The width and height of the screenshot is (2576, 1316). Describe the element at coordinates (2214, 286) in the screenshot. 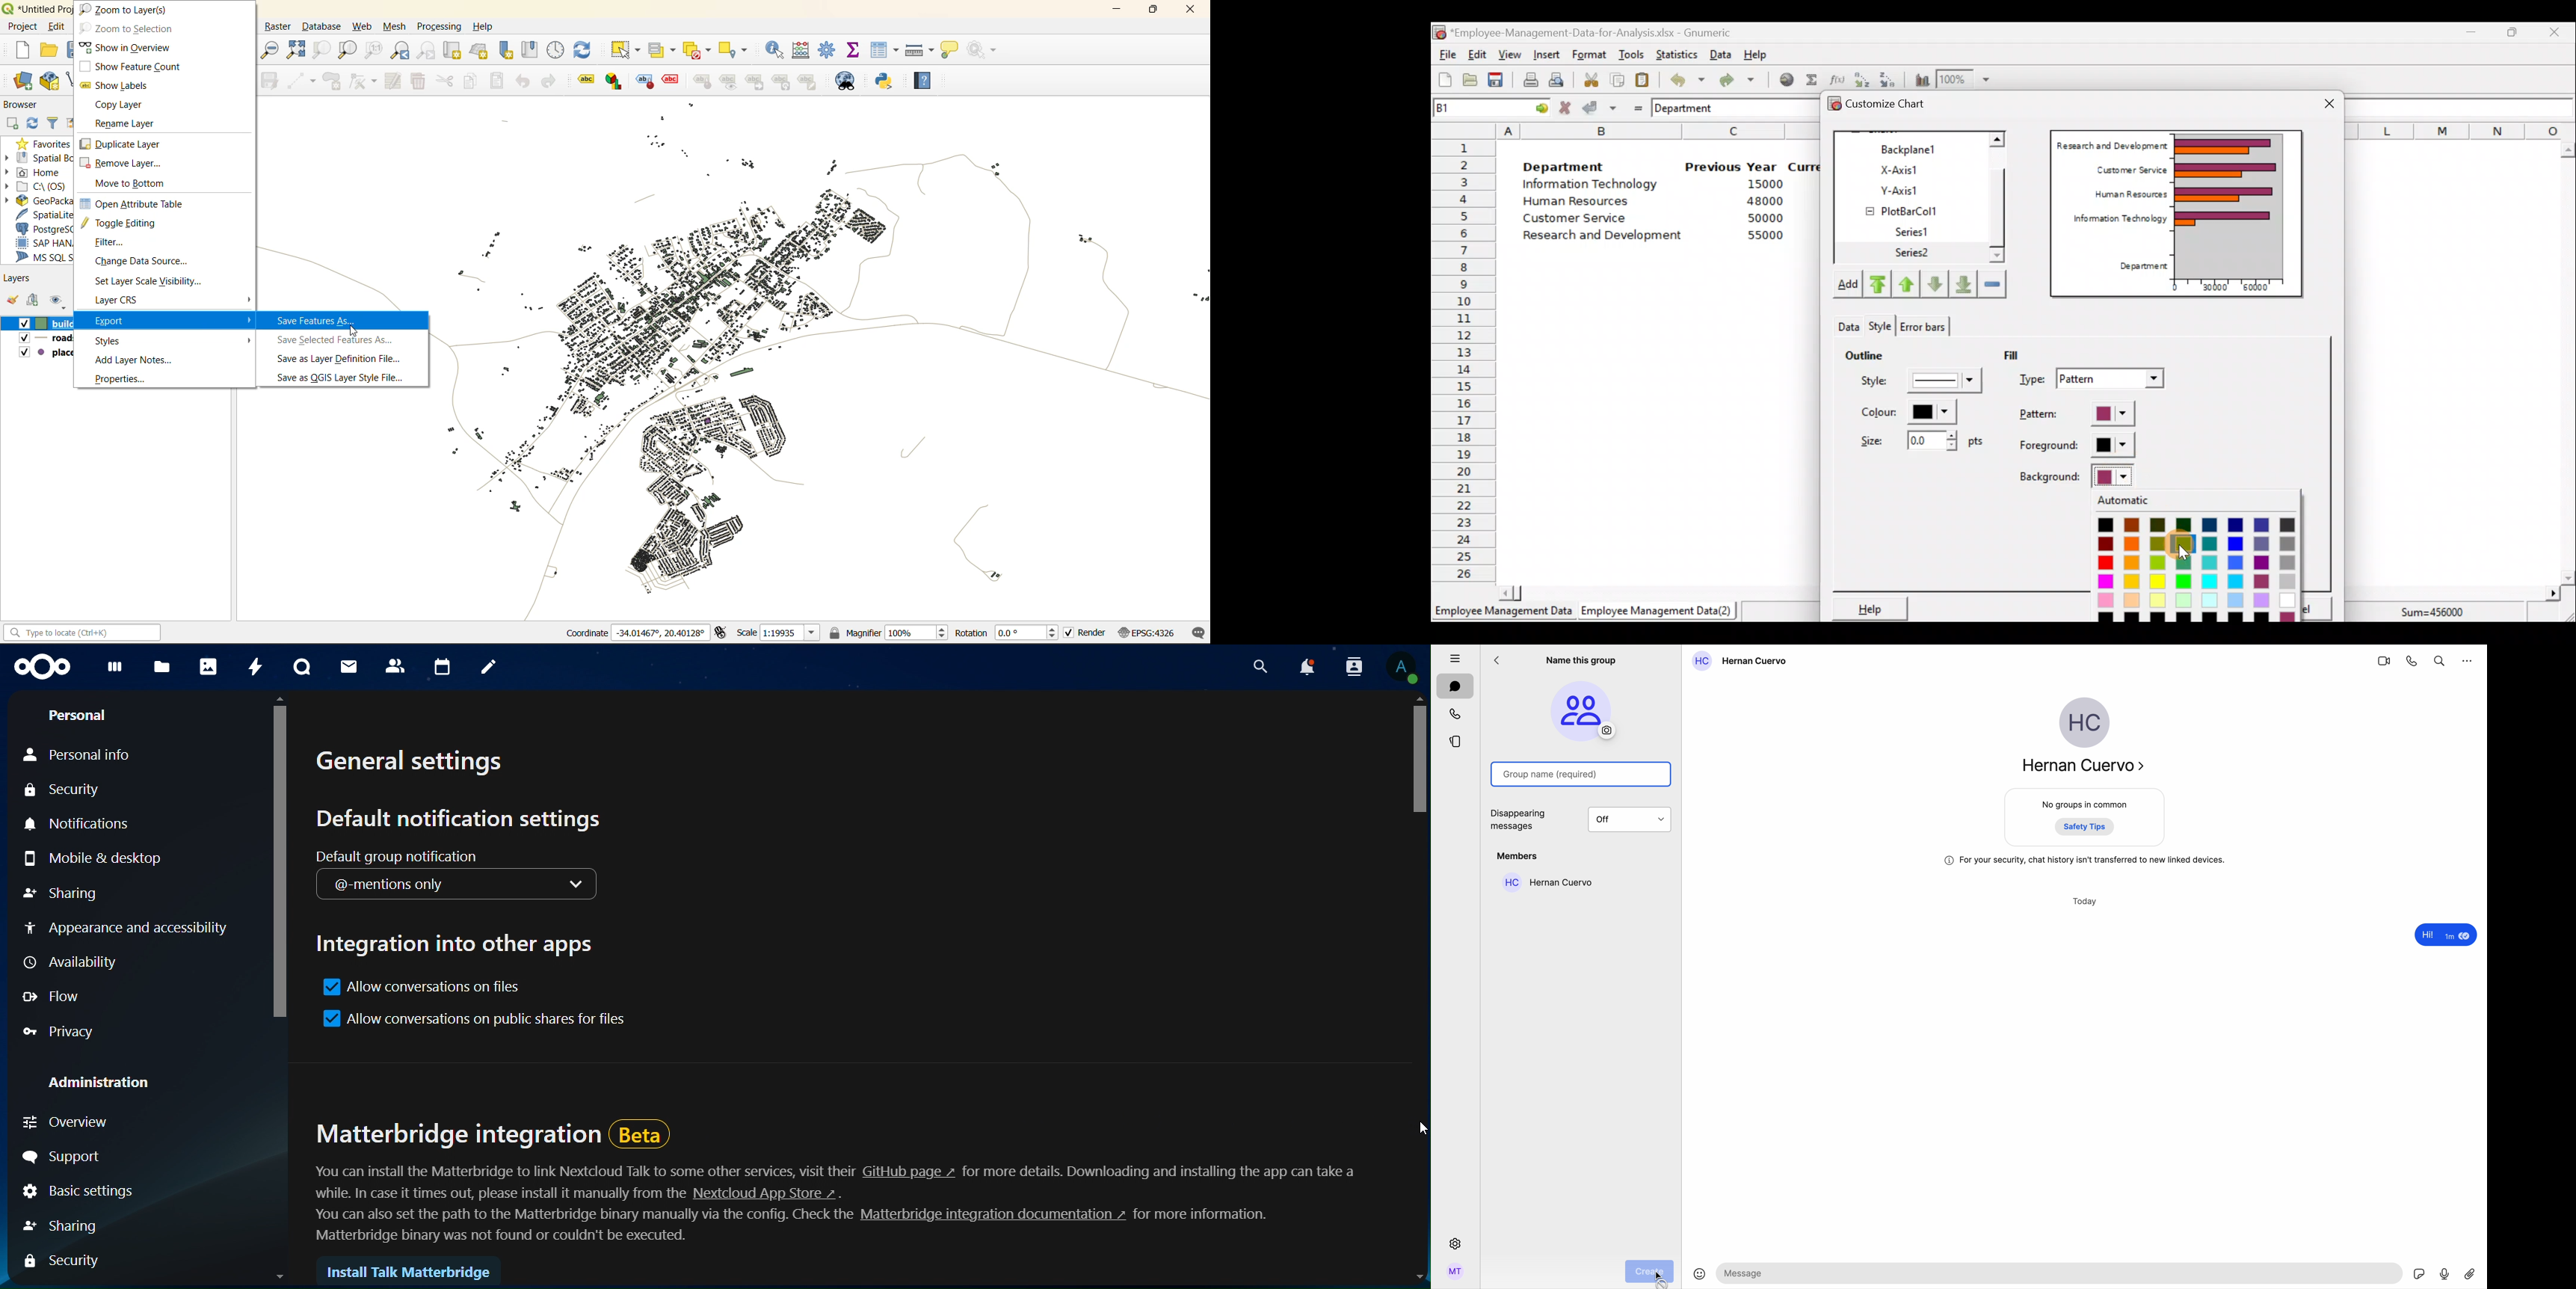

I see `30000` at that location.